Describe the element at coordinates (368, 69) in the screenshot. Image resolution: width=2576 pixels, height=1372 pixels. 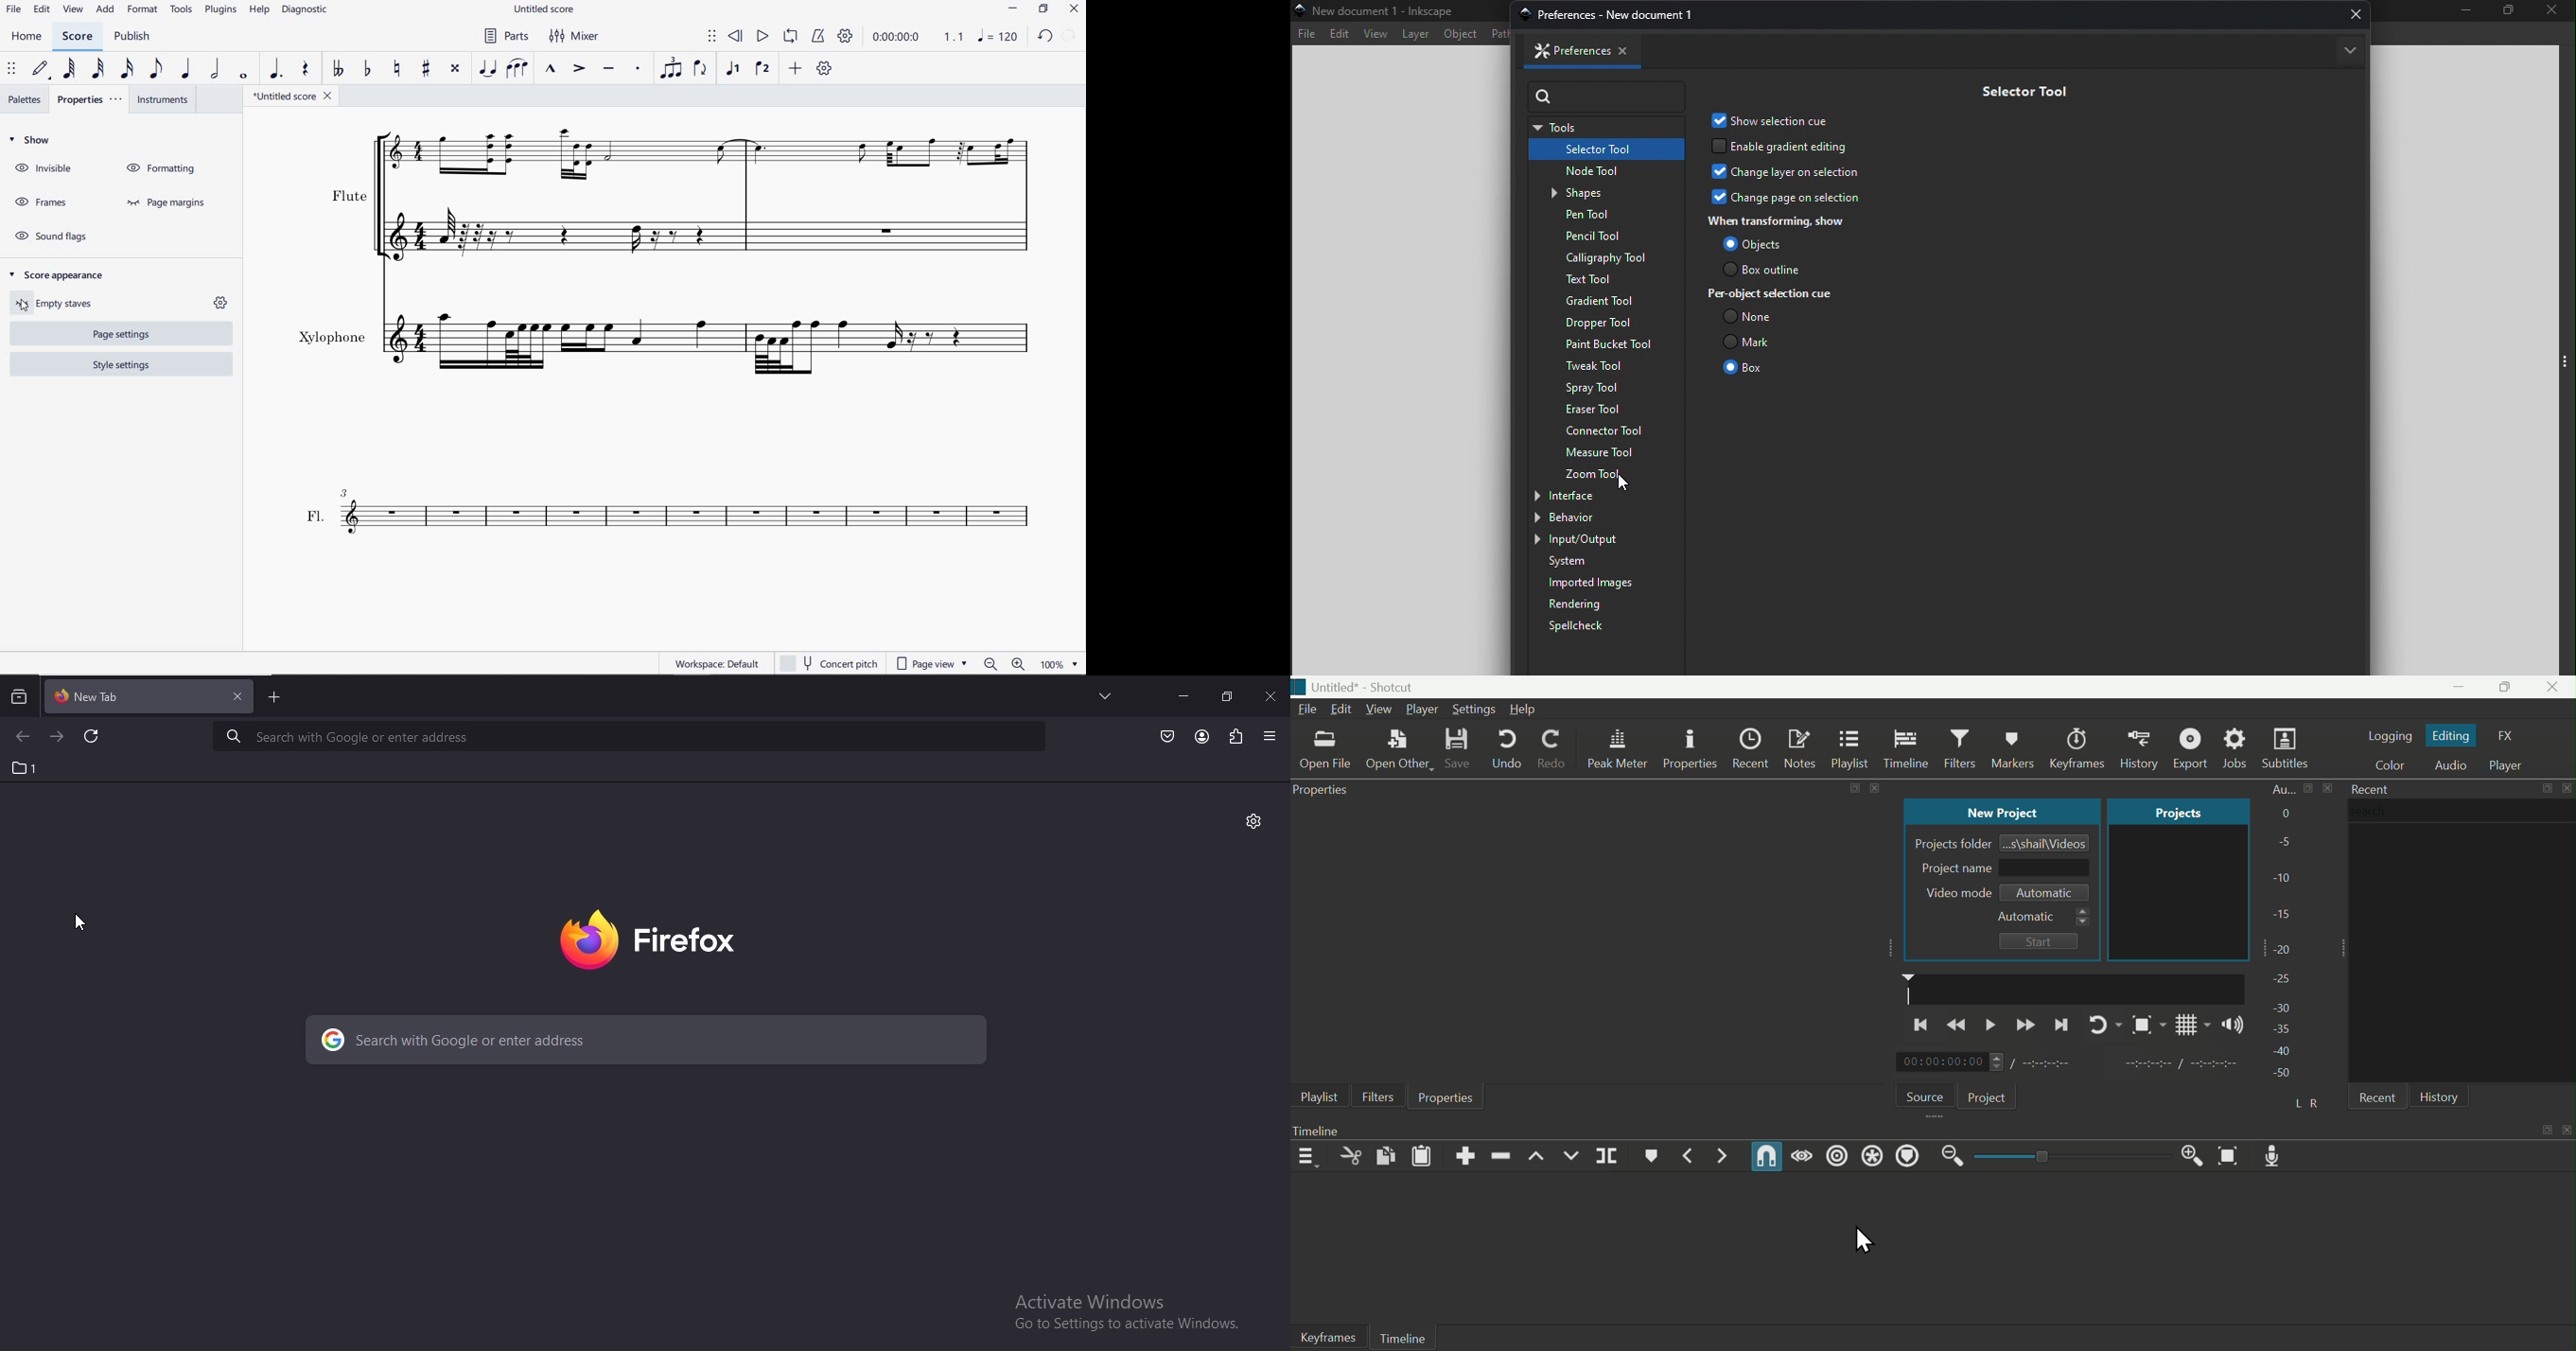
I see `TOGGLE FLAT` at that location.